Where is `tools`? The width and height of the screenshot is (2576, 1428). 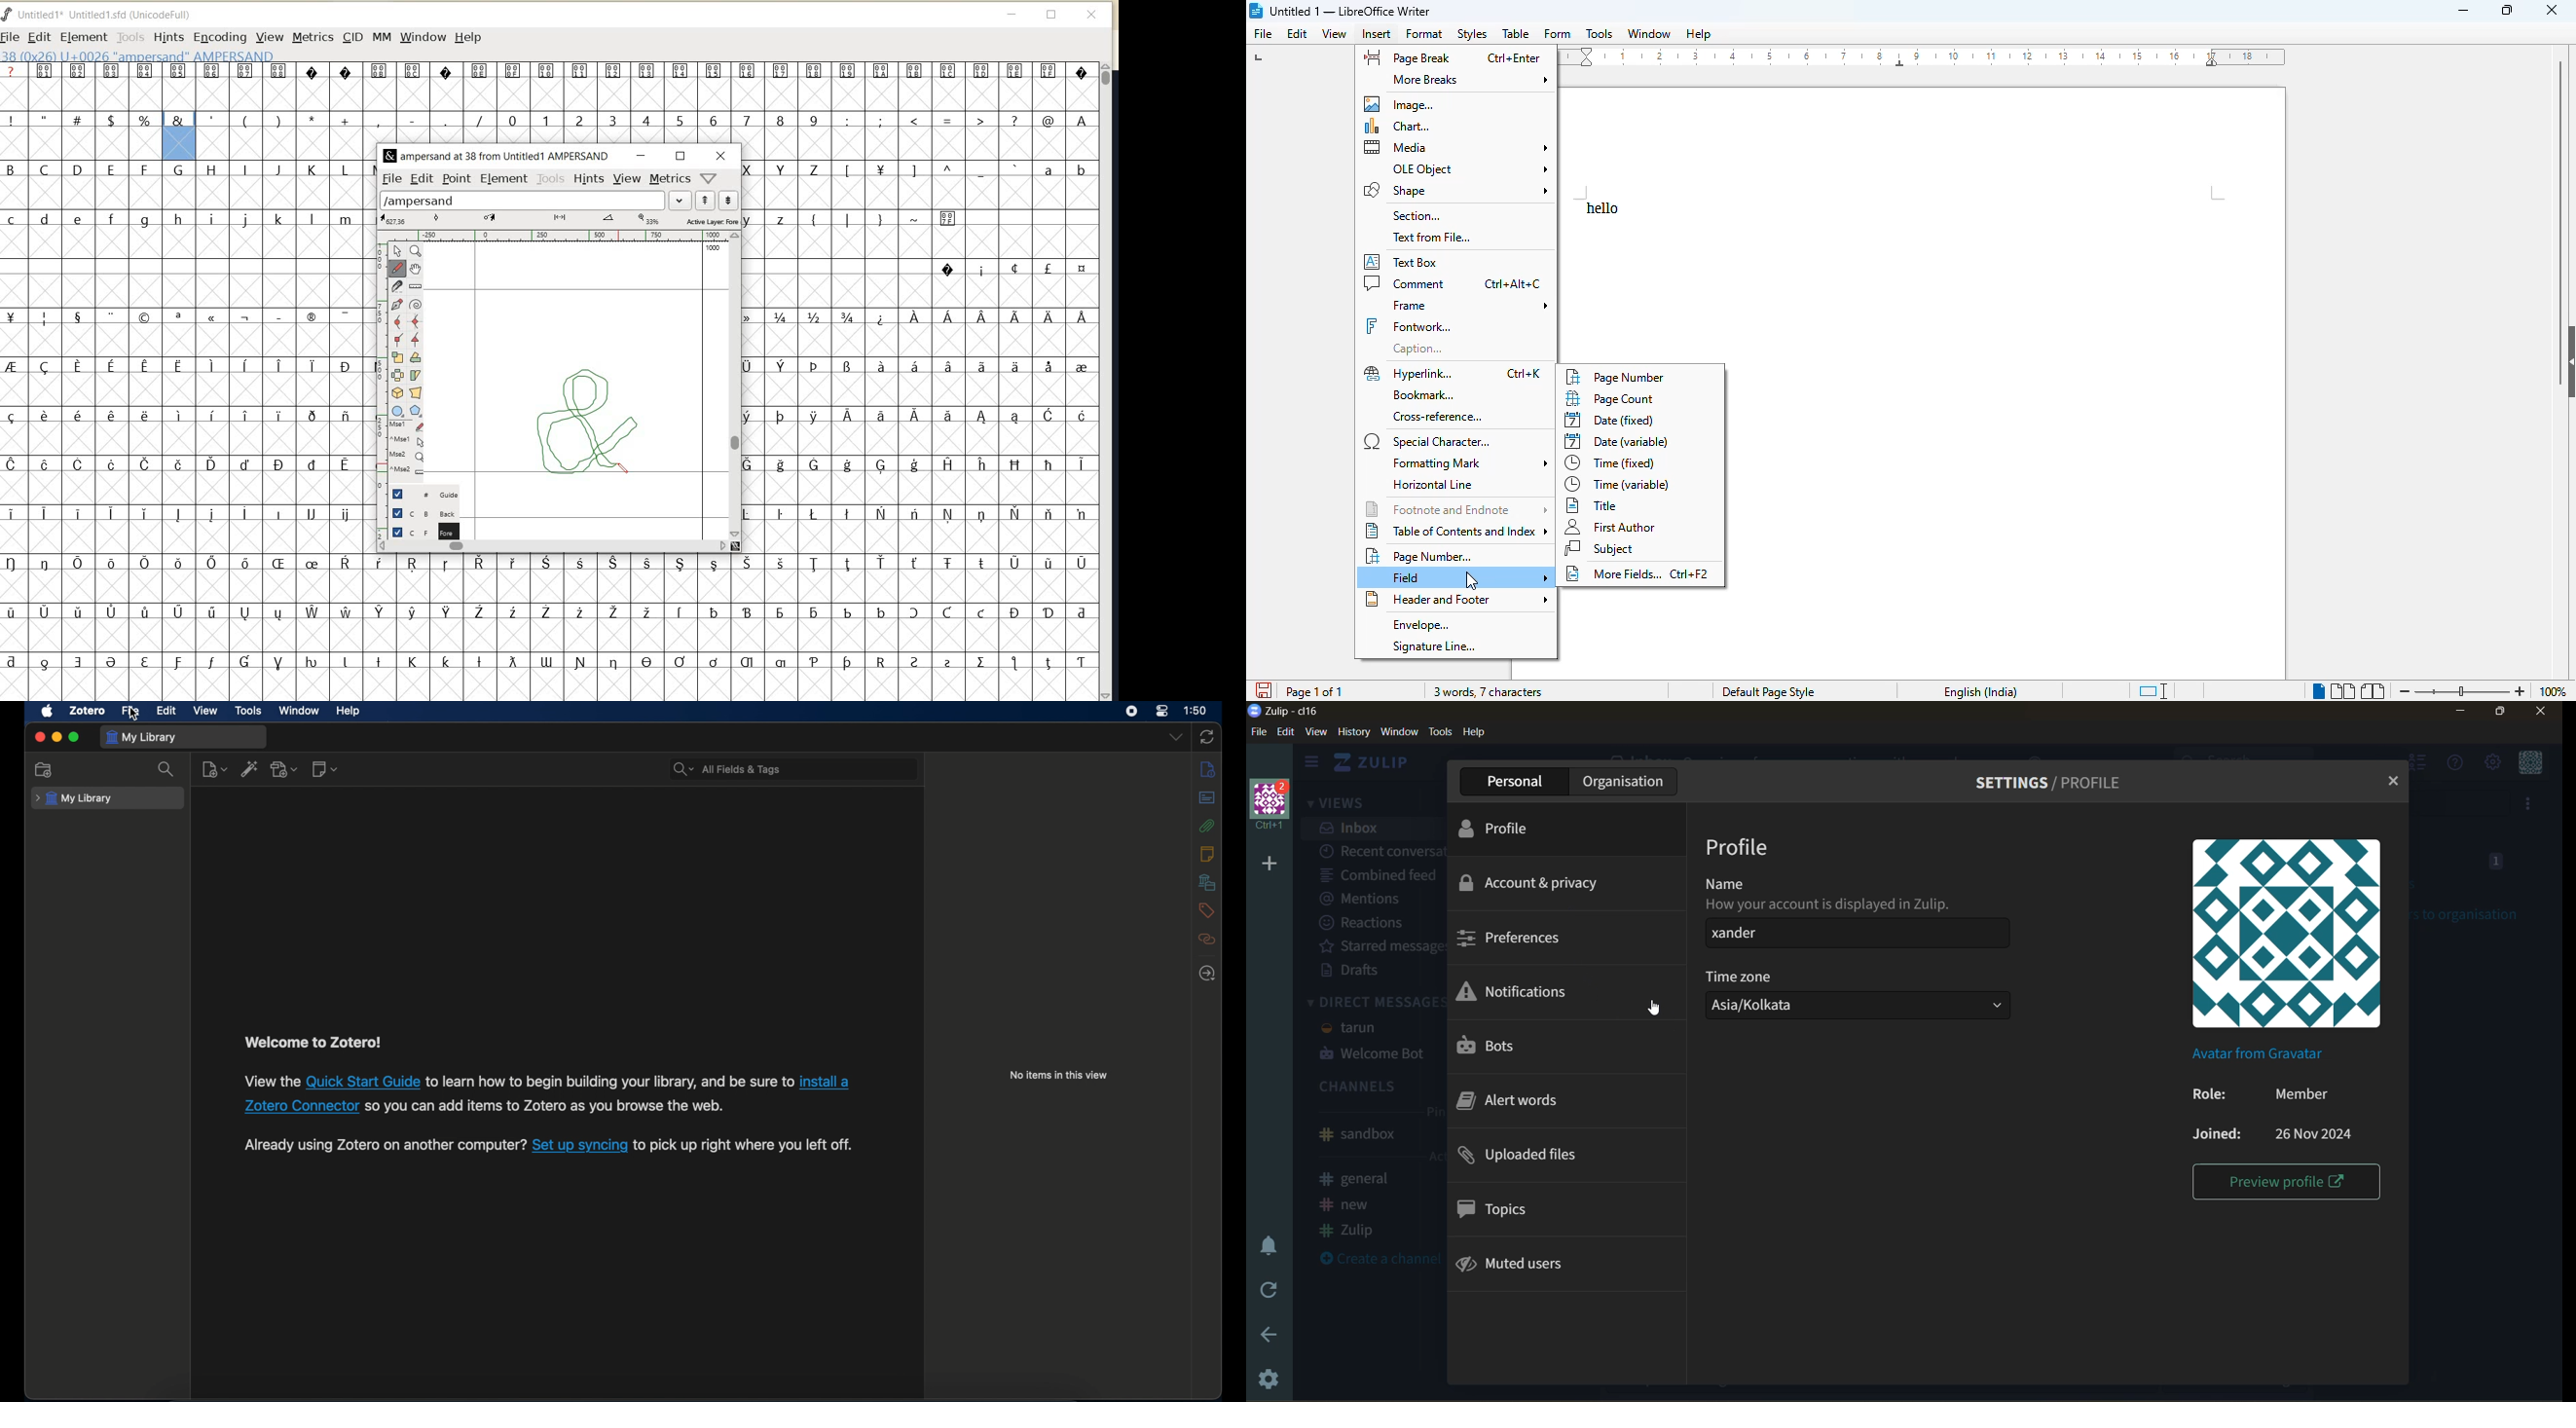 tools is located at coordinates (249, 711).